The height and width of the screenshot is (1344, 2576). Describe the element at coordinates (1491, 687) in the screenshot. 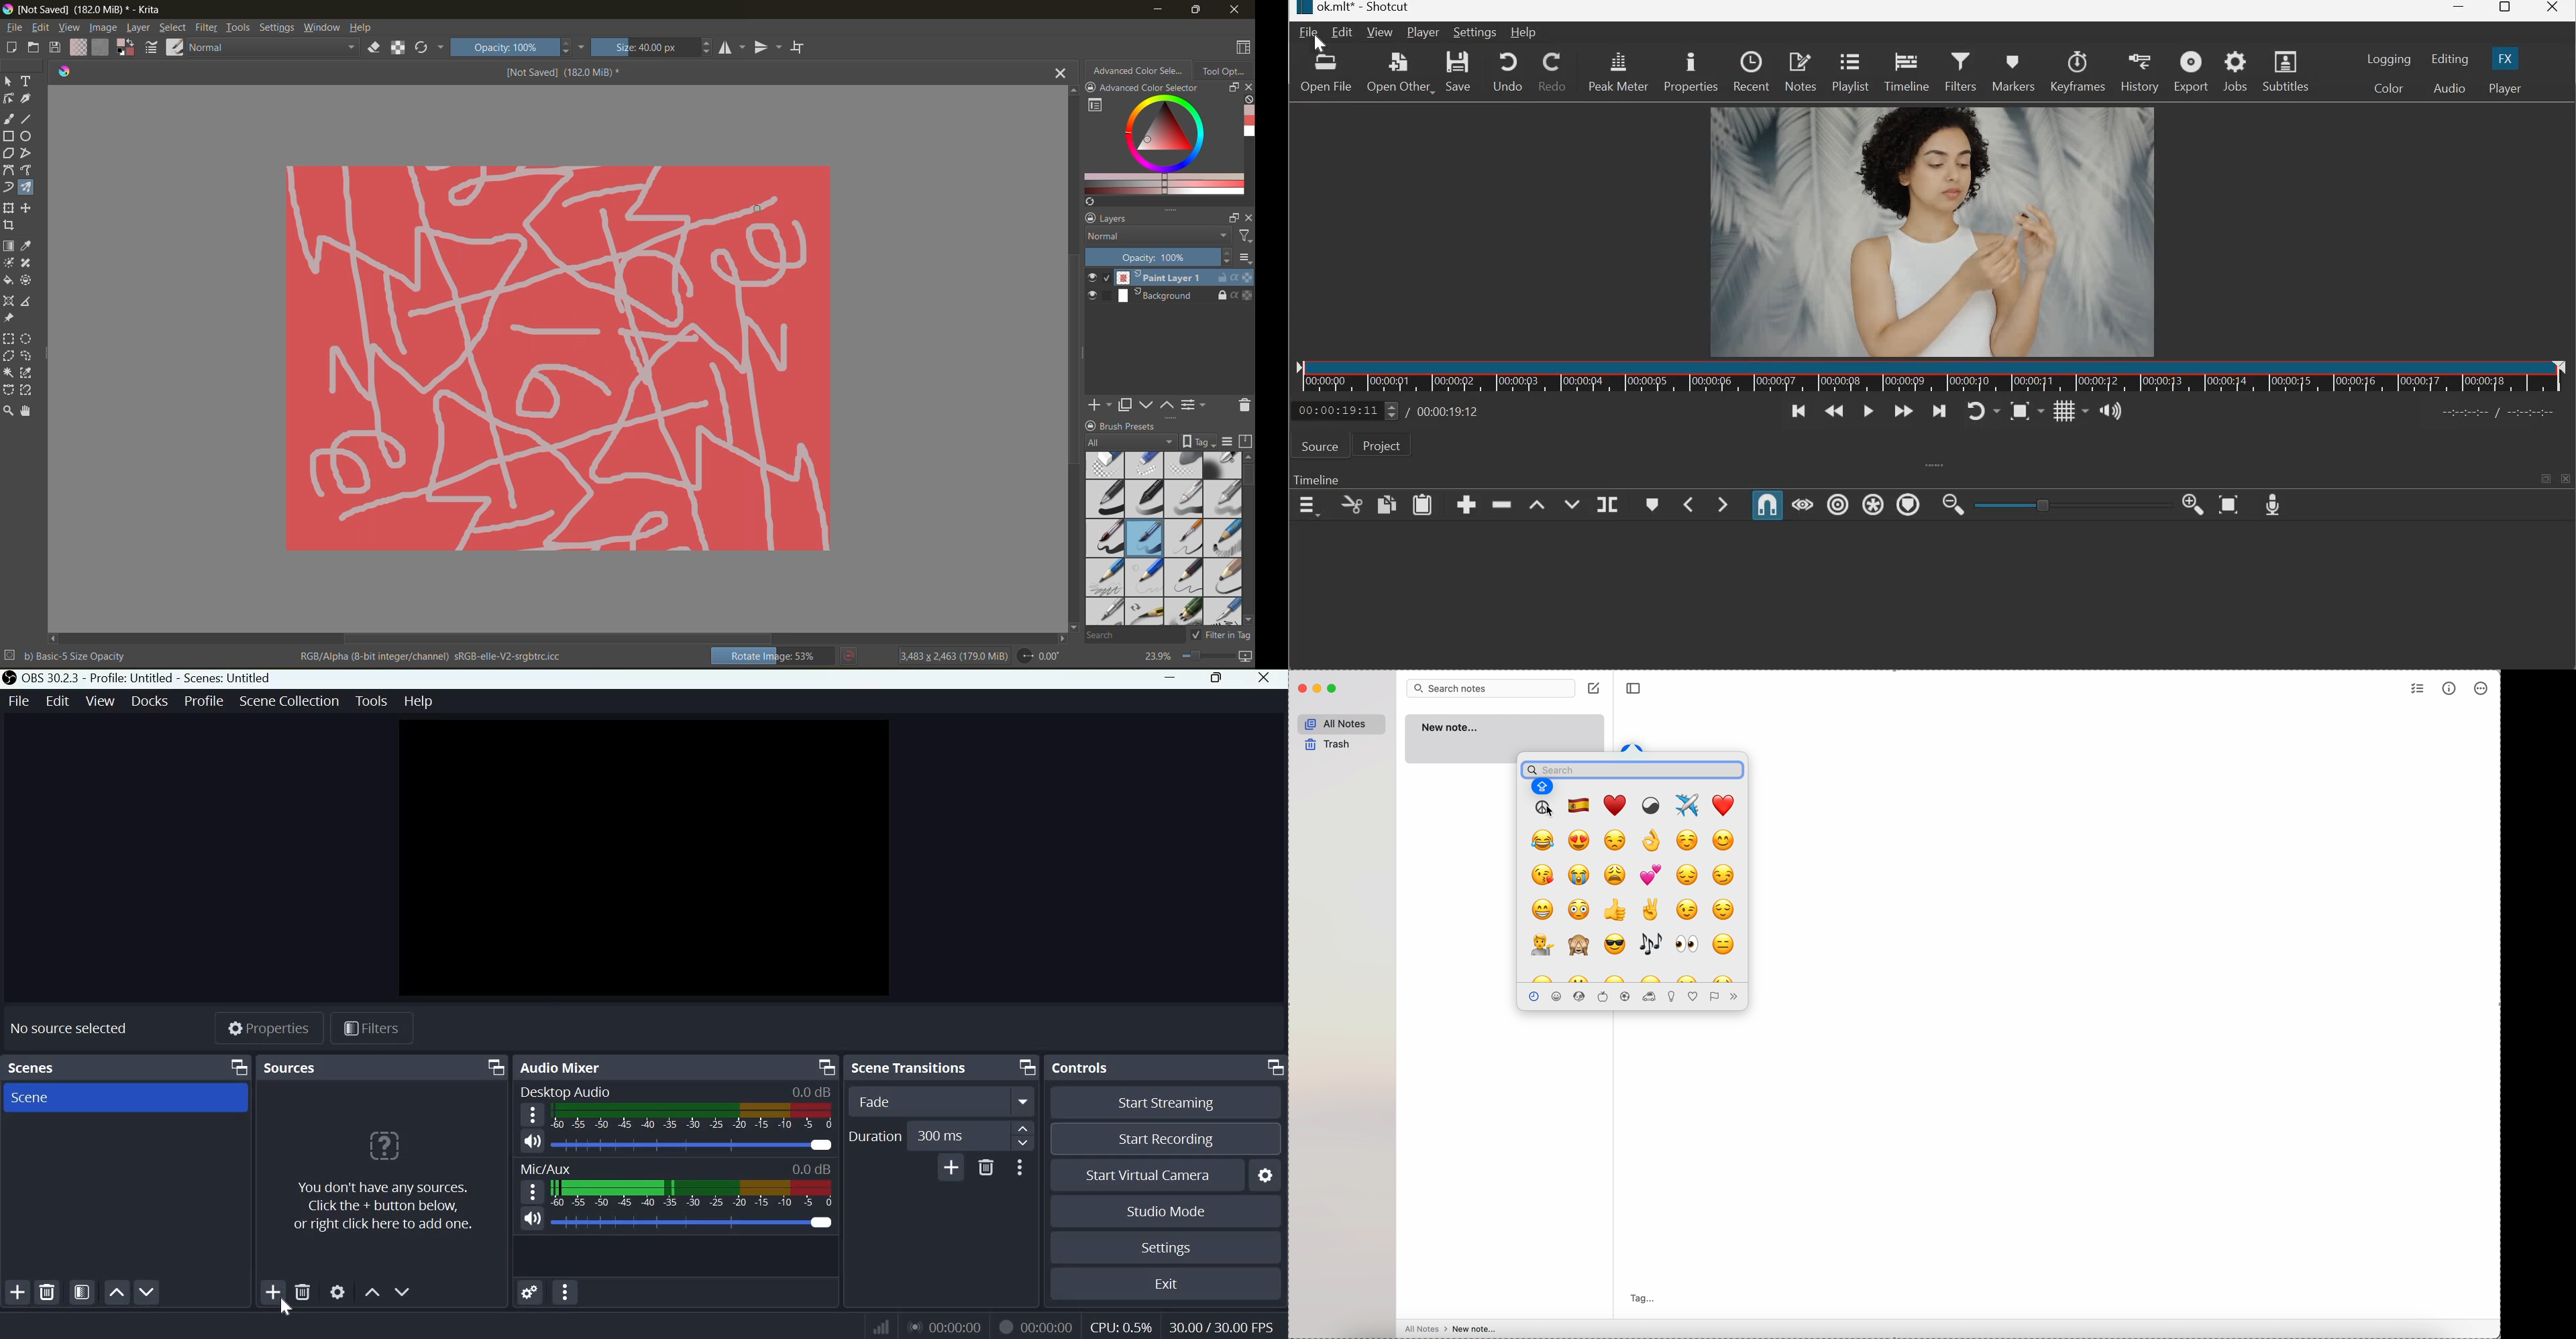

I see `search bar` at that location.